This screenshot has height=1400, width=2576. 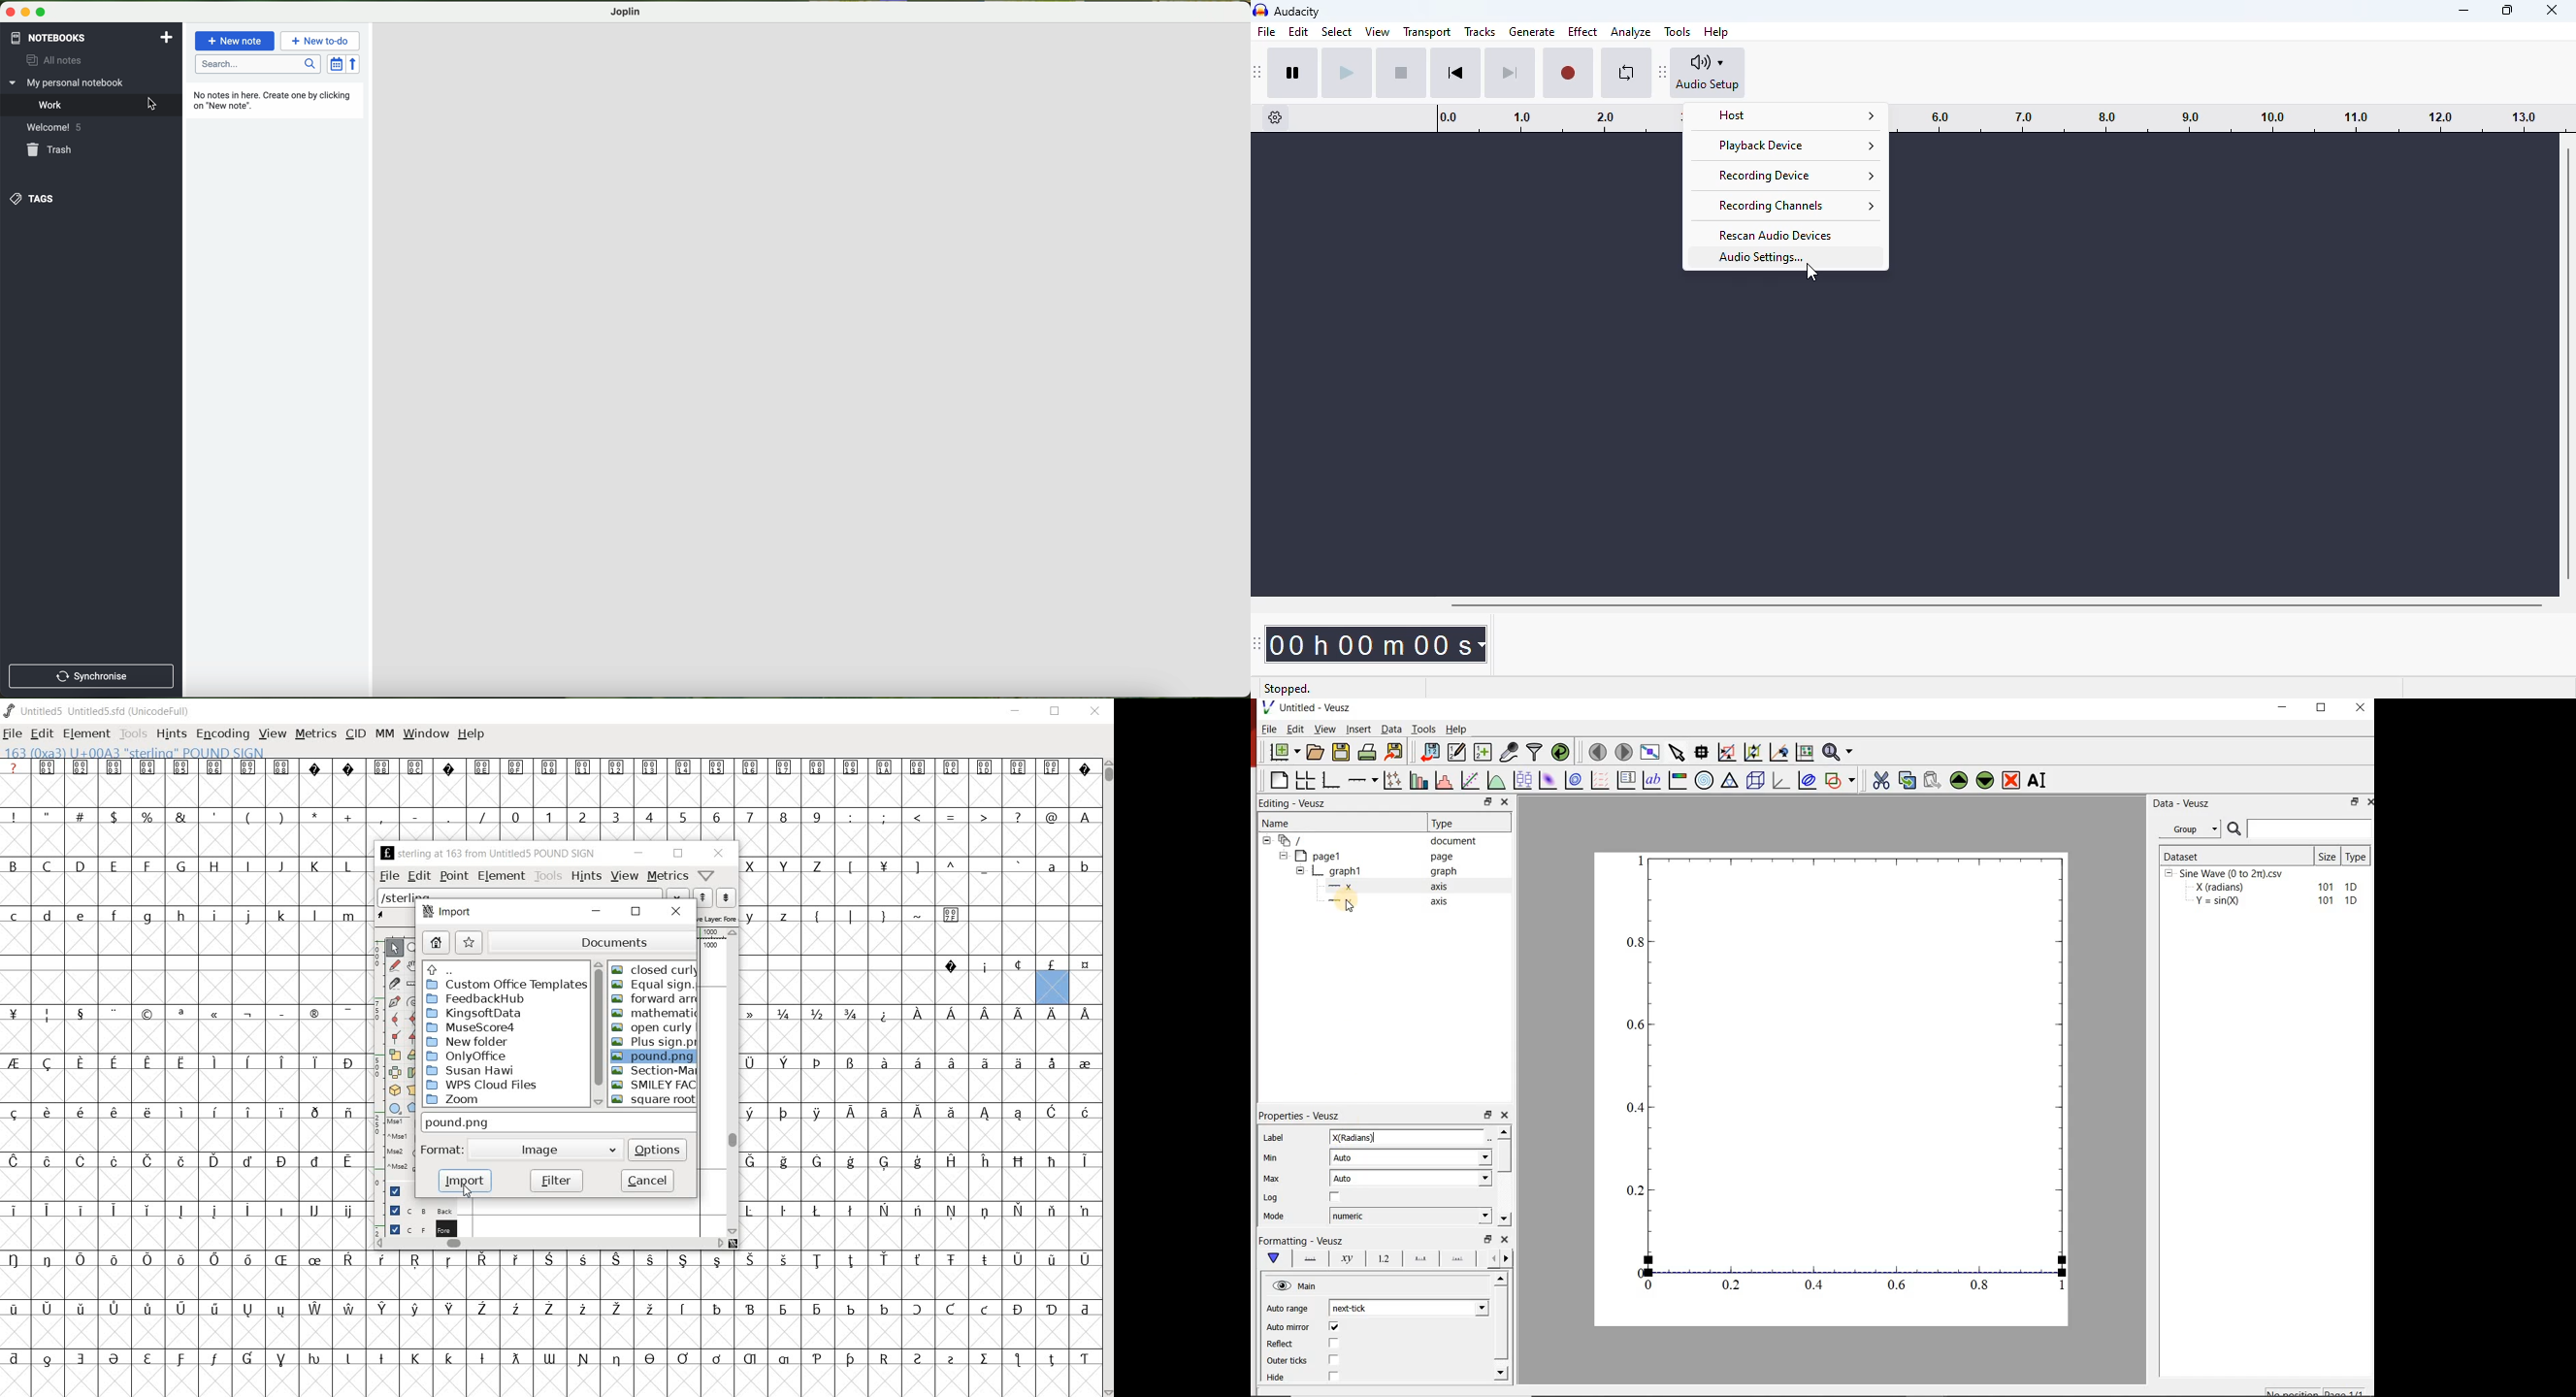 I want to click on Symbol, so click(x=215, y=1259).